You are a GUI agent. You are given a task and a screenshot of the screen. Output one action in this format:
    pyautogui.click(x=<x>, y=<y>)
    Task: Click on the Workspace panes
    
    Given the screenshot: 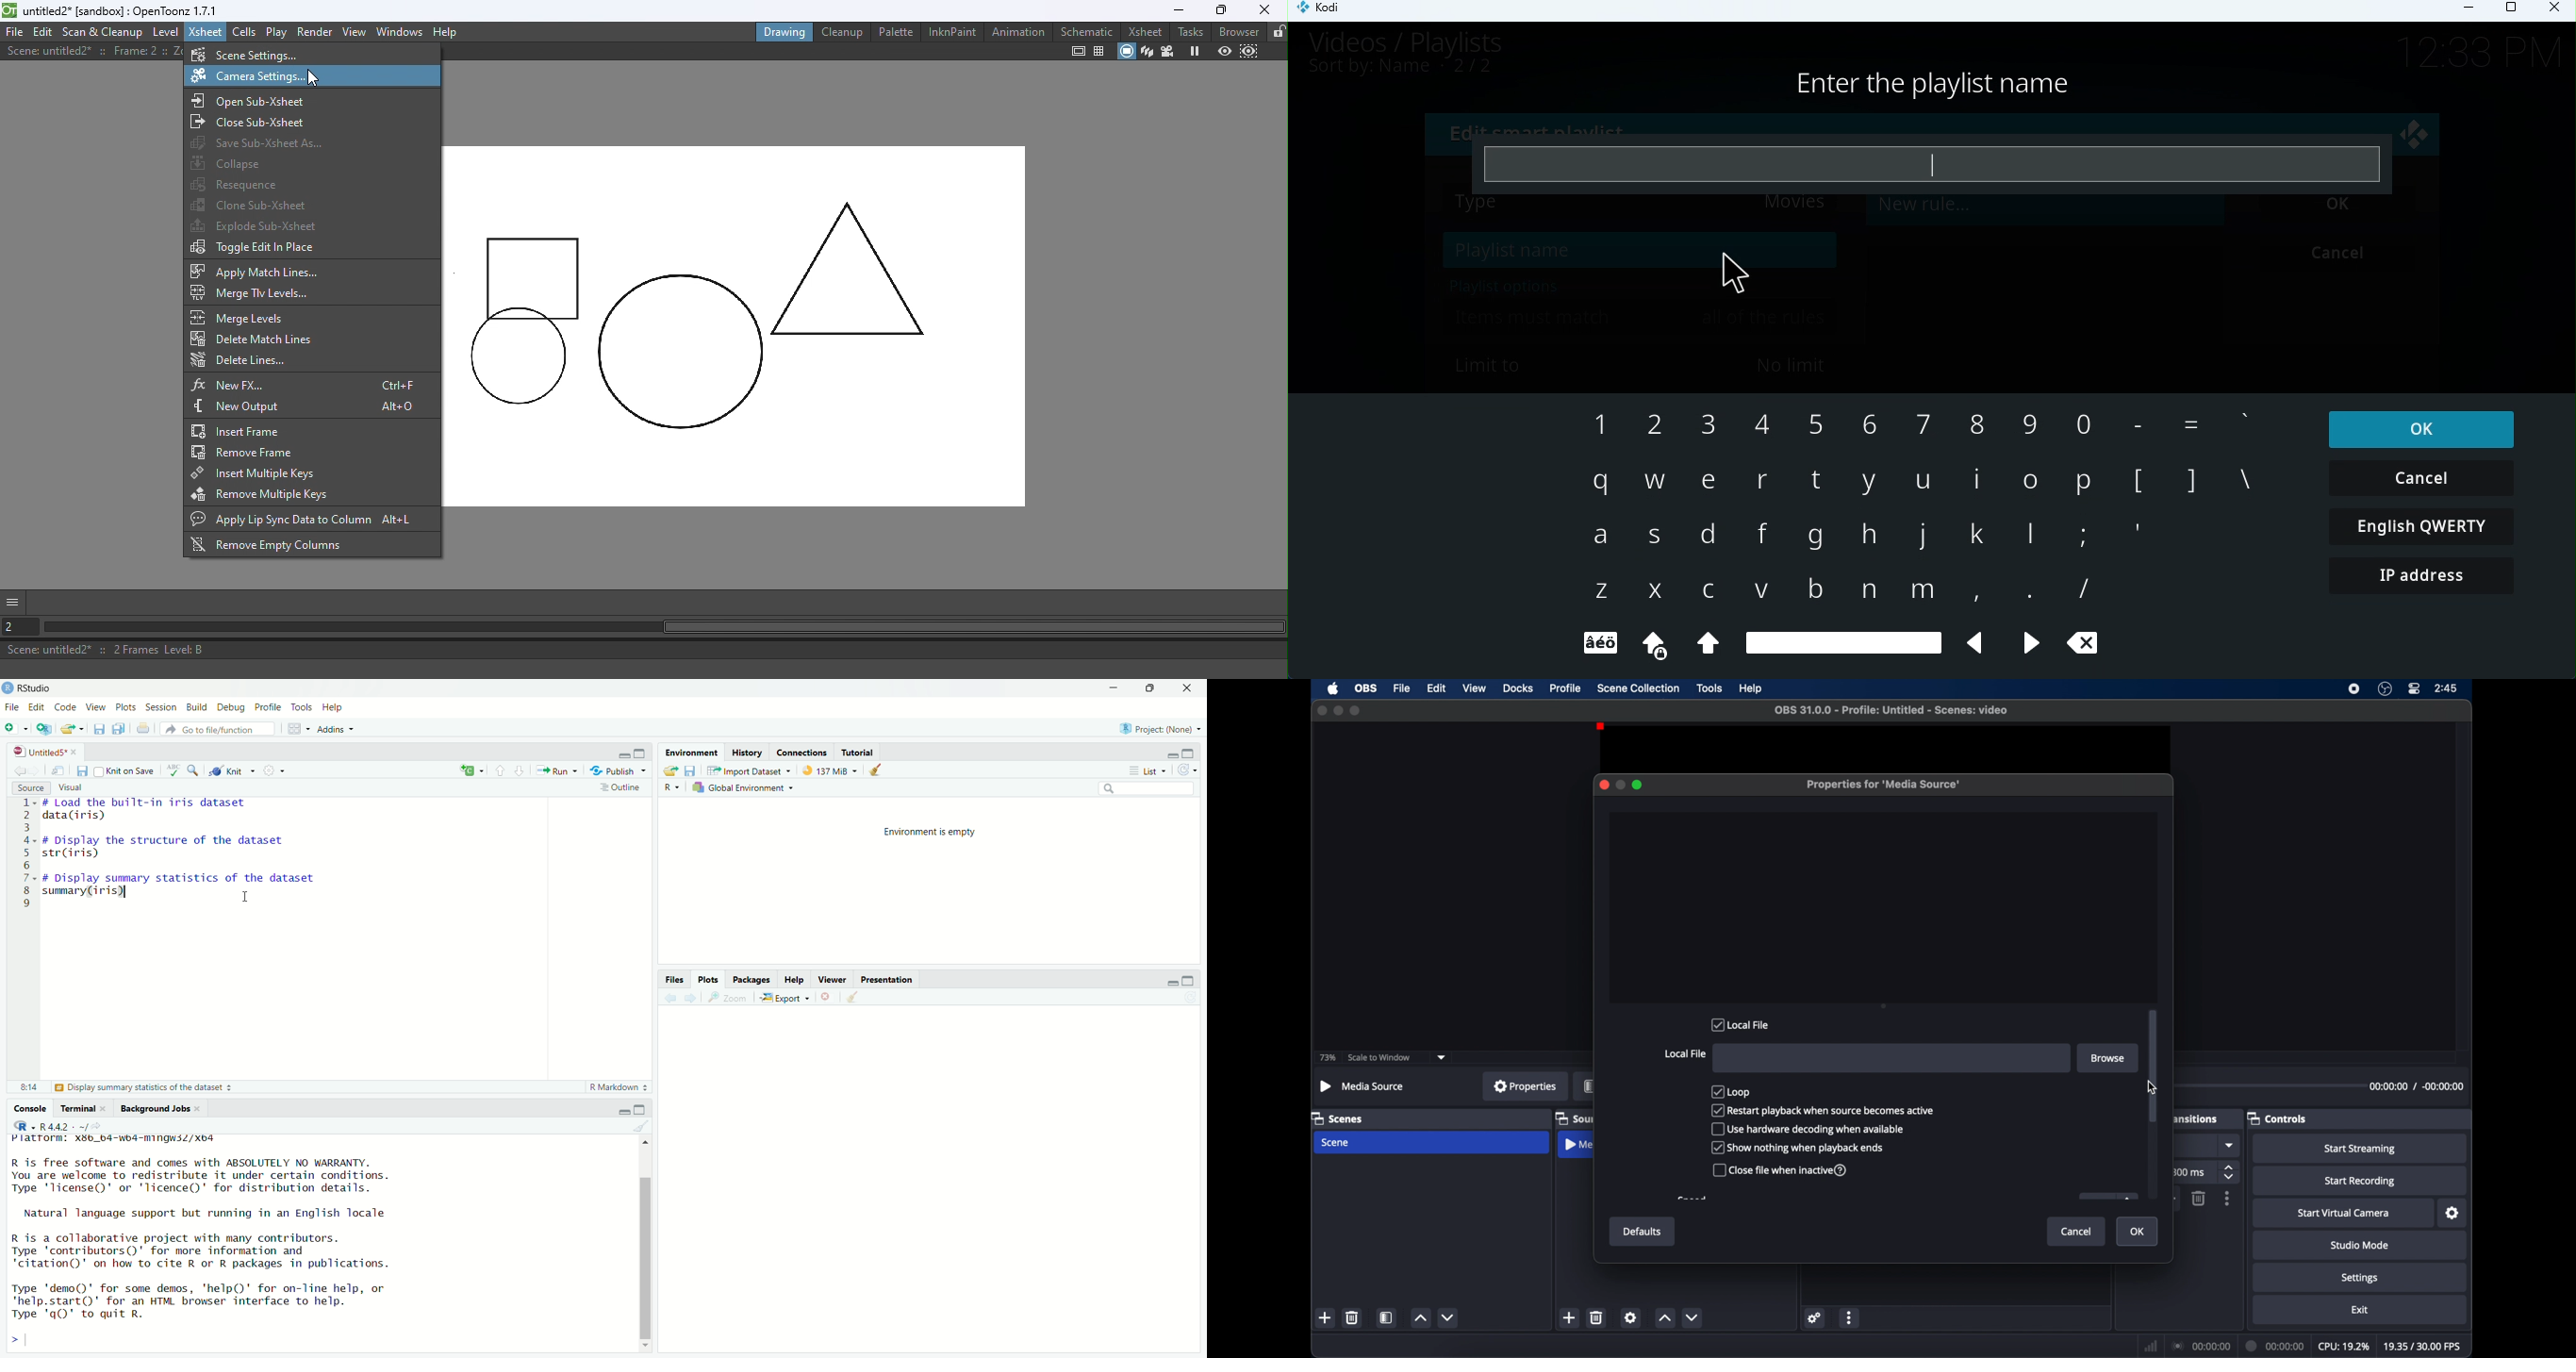 What is the action you would take?
    pyautogui.click(x=297, y=729)
    